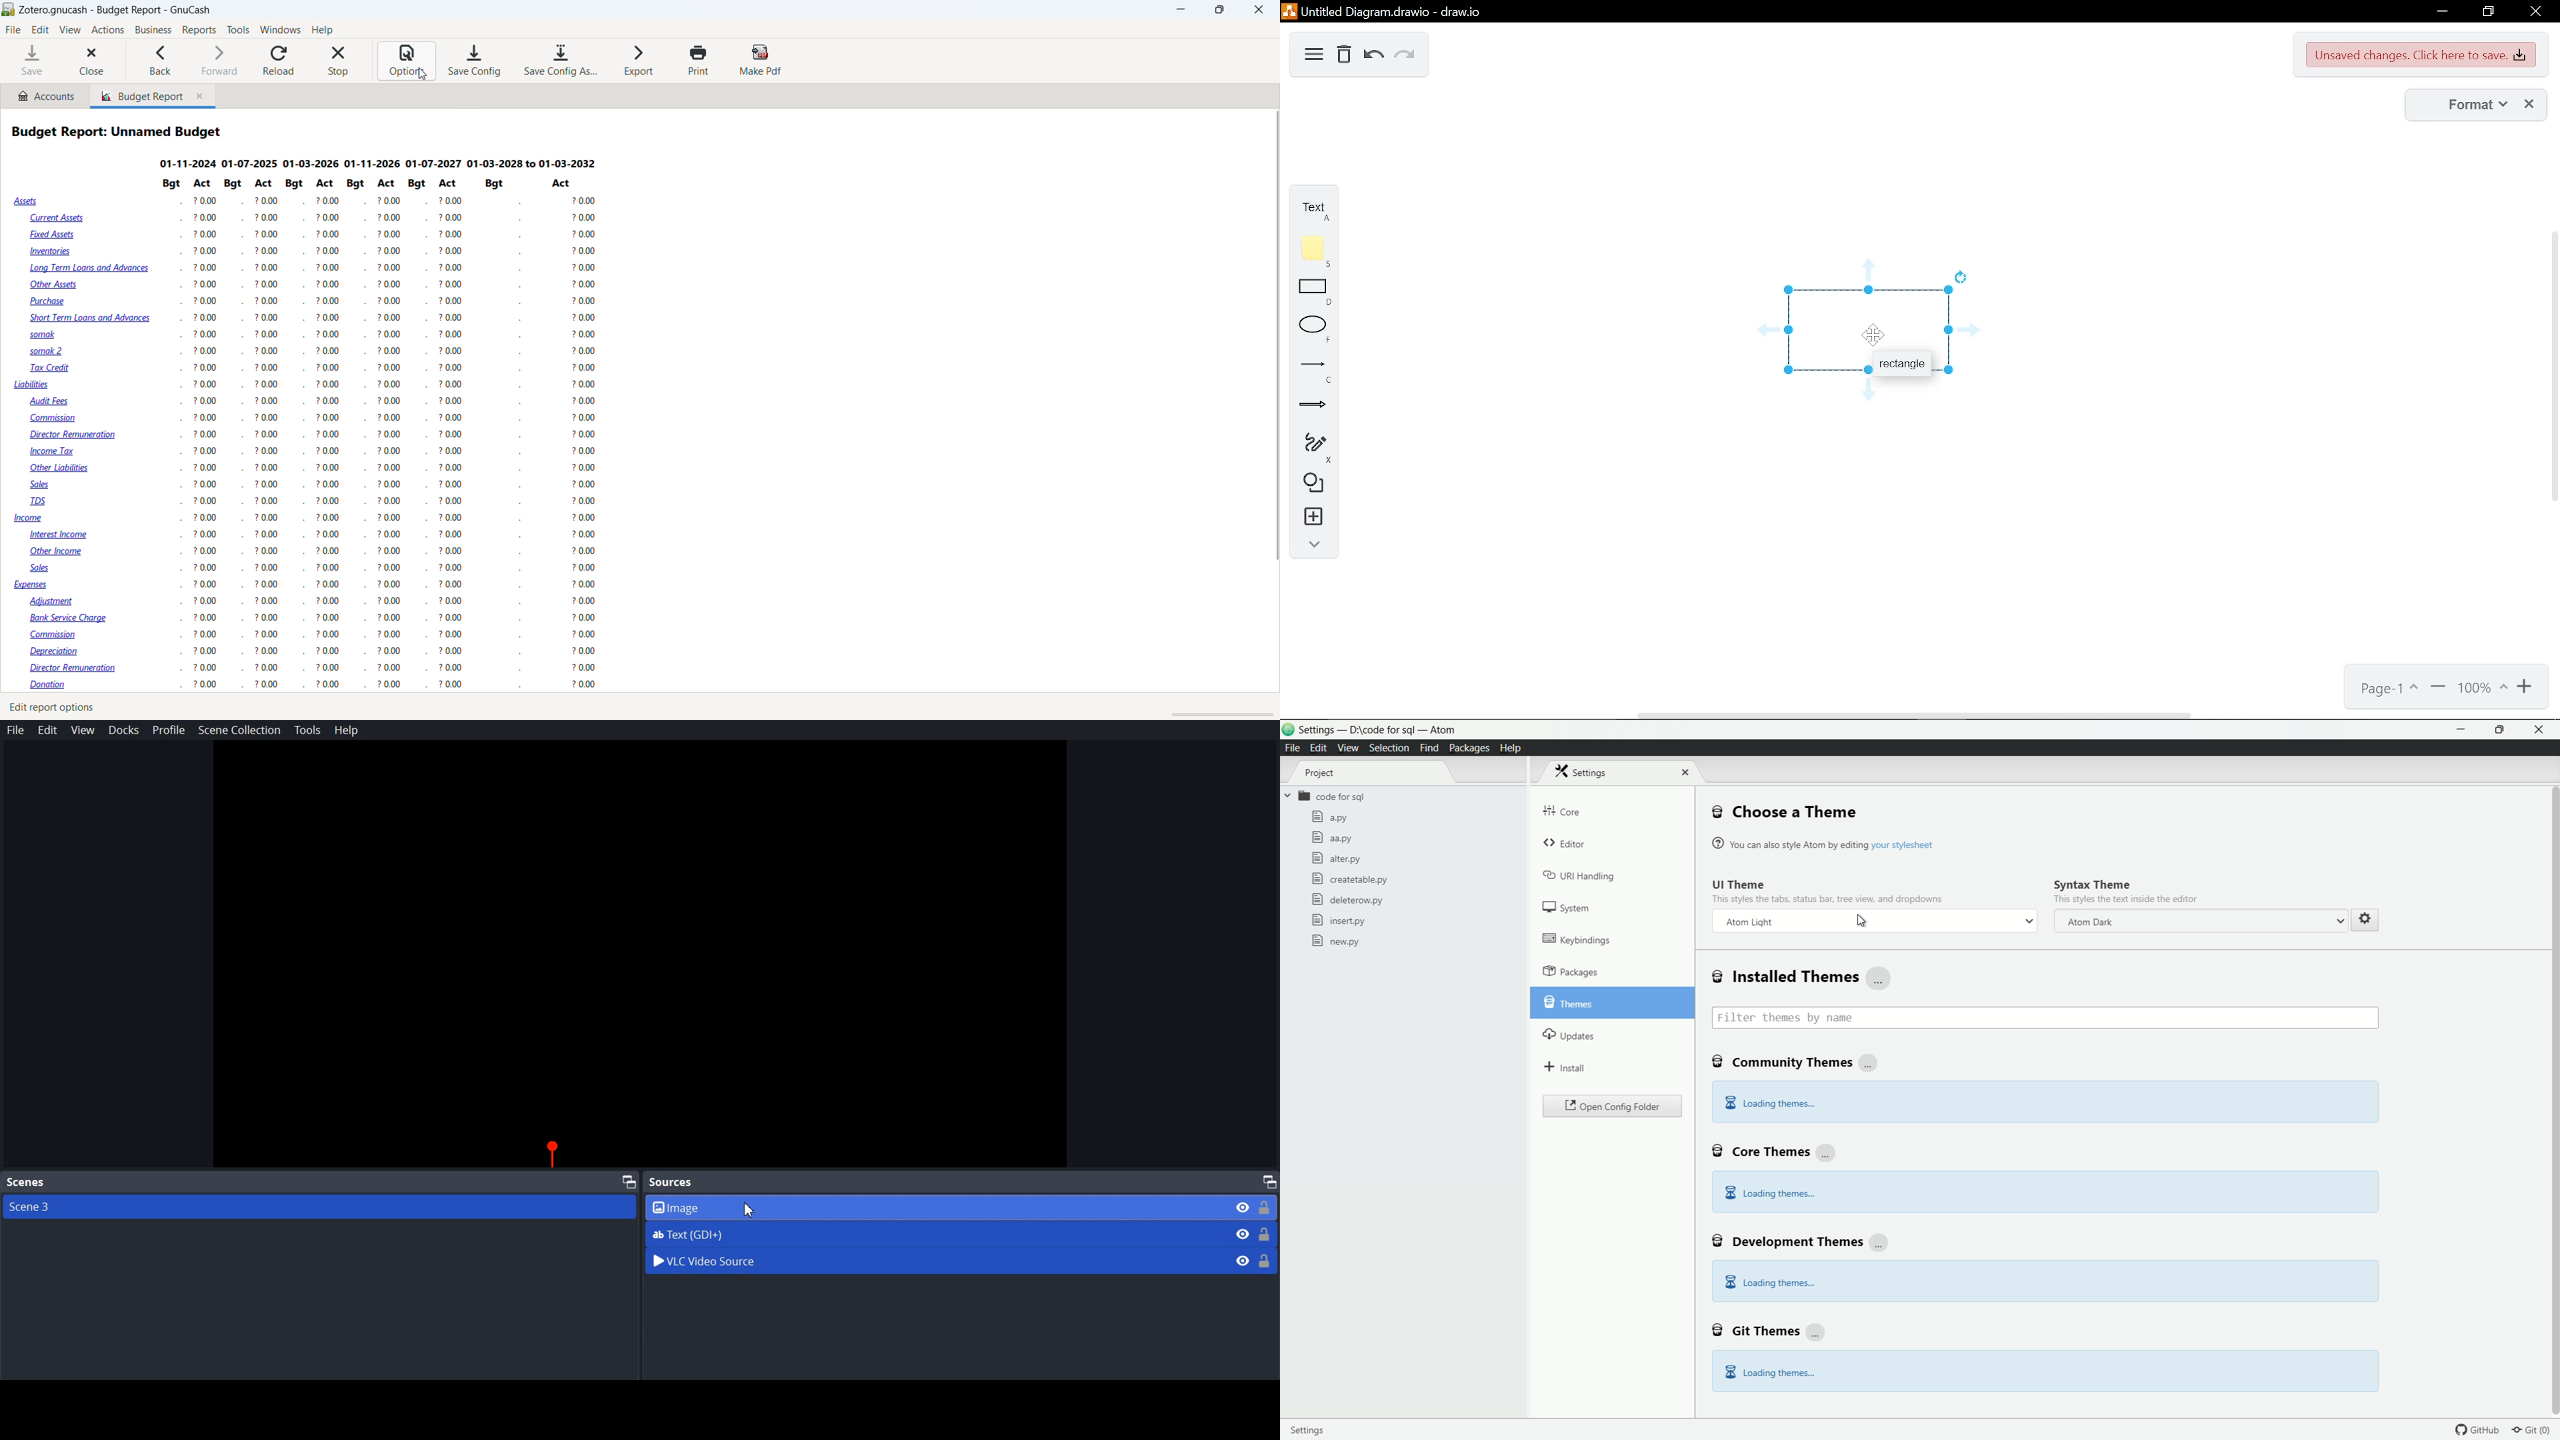 This screenshot has height=1456, width=2576. I want to click on redo, so click(1405, 57).